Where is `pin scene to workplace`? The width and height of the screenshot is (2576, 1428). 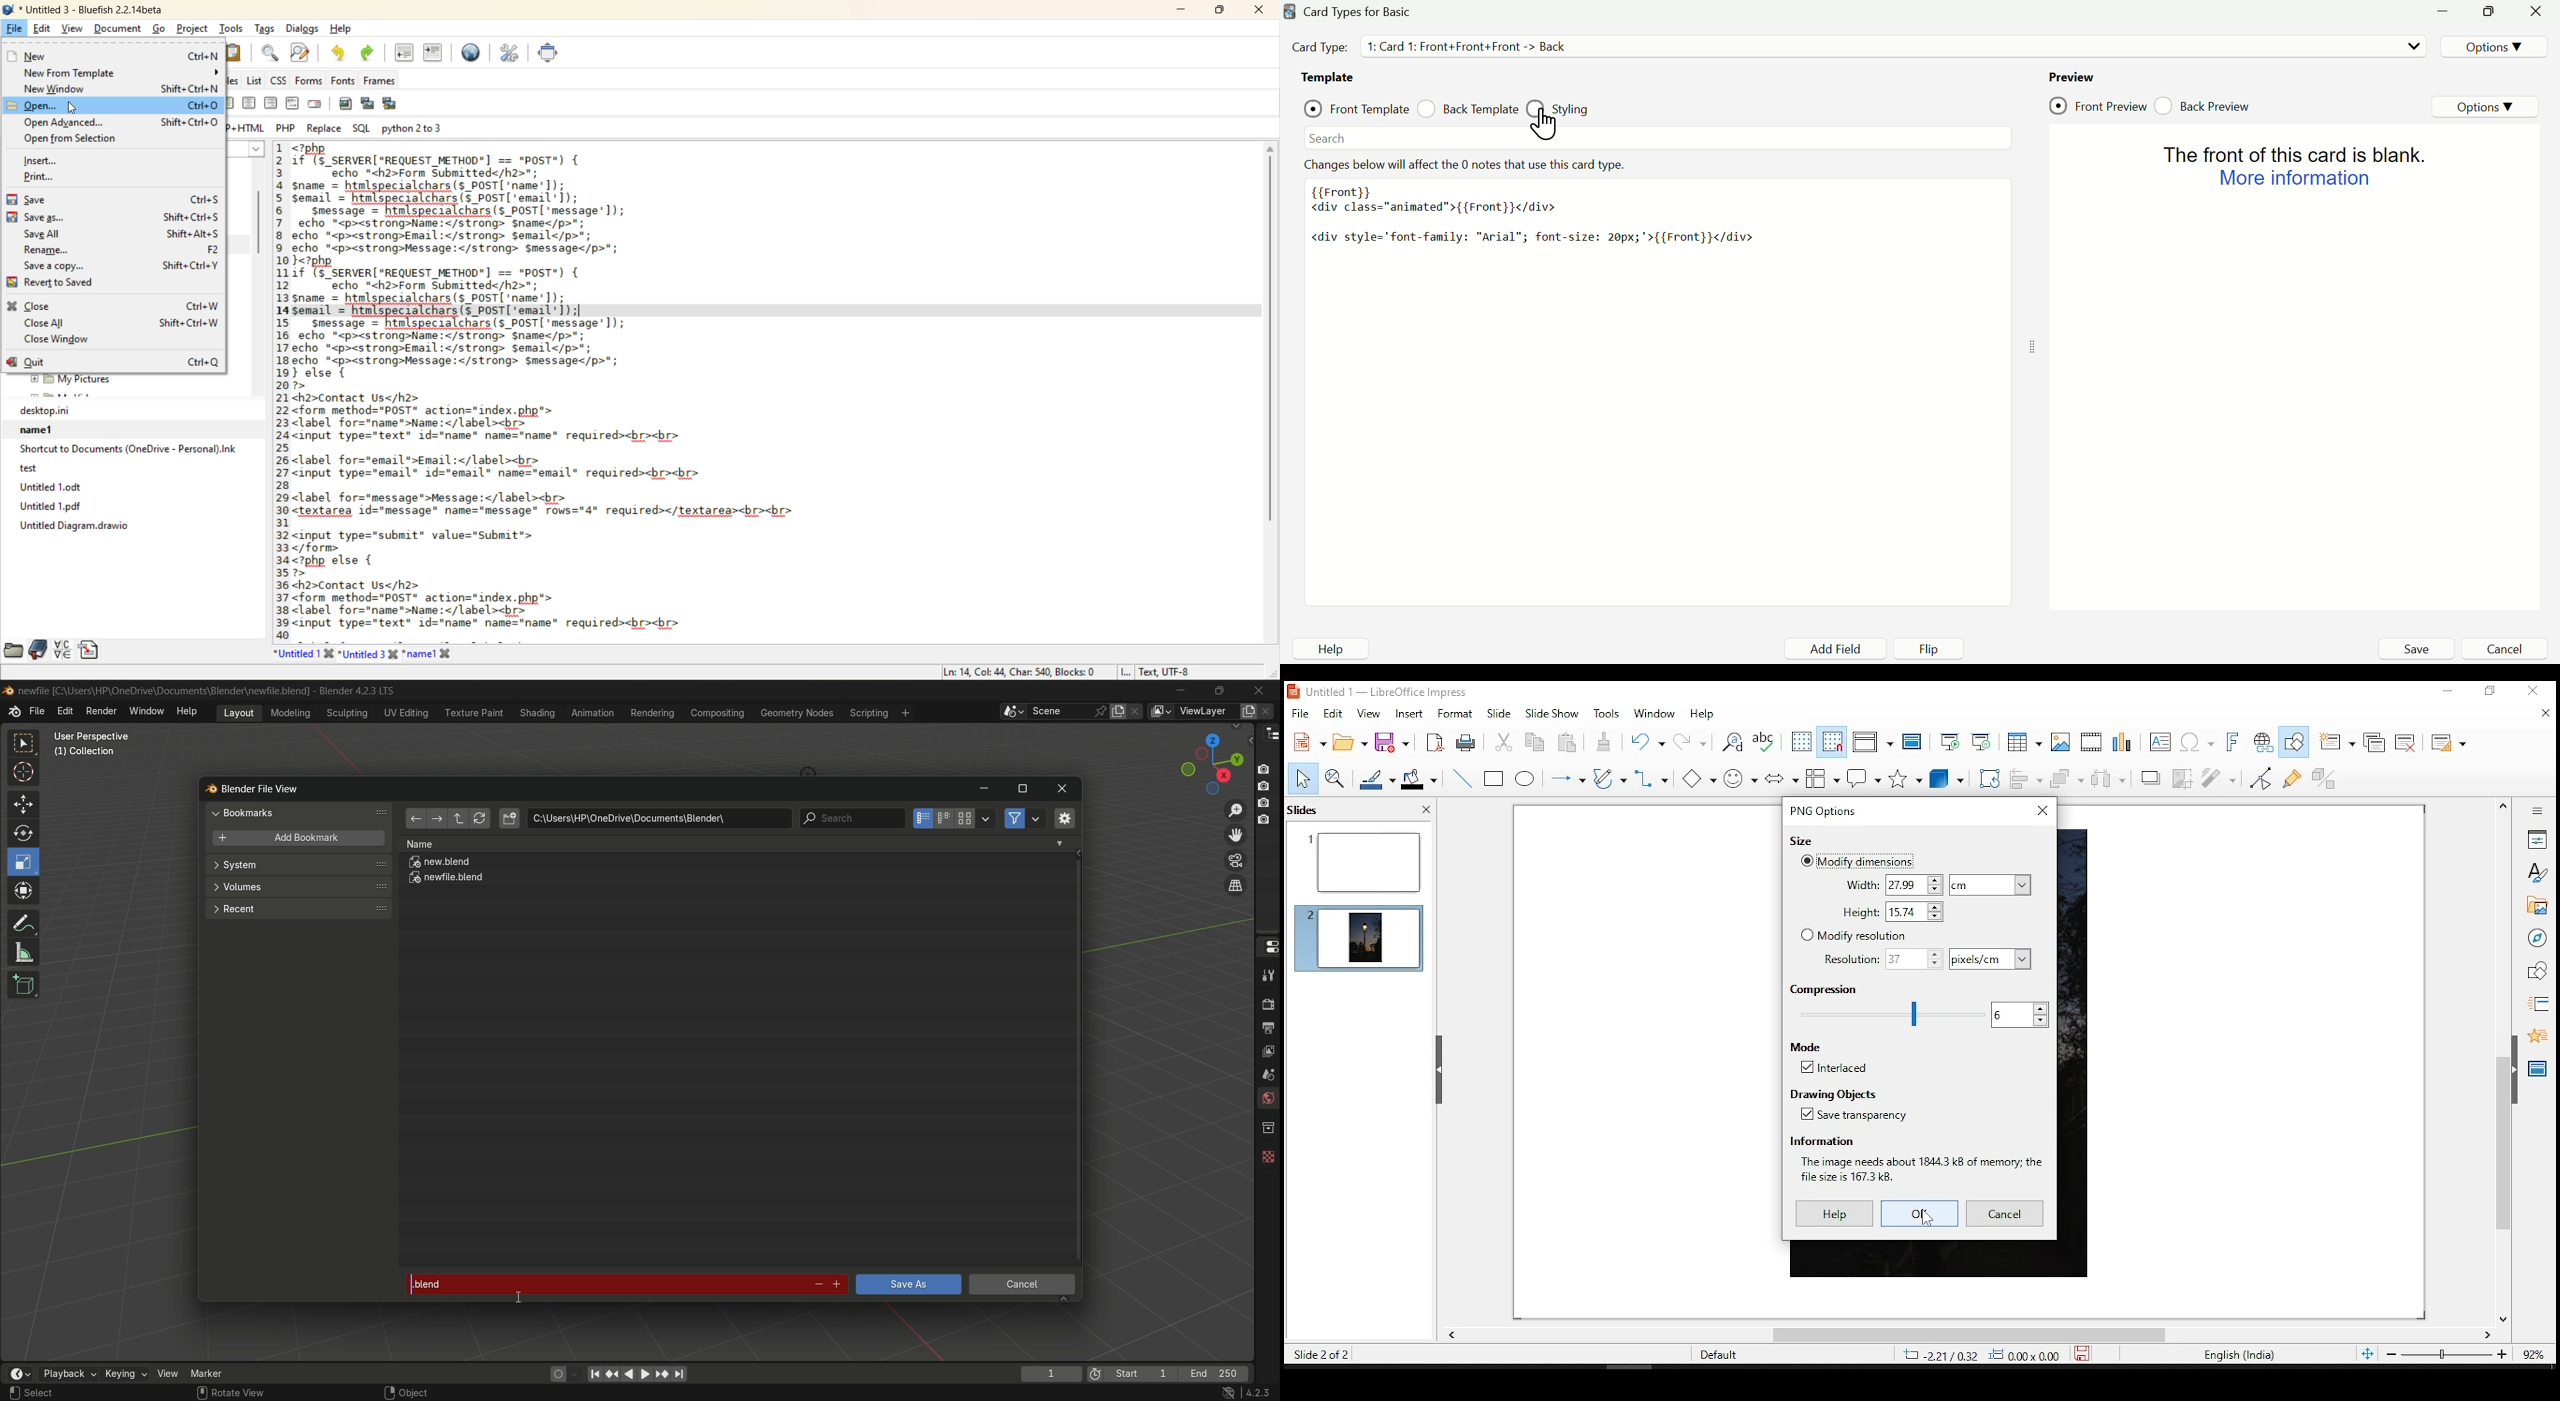 pin scene to workplace is located at coordinates (1102, 711).